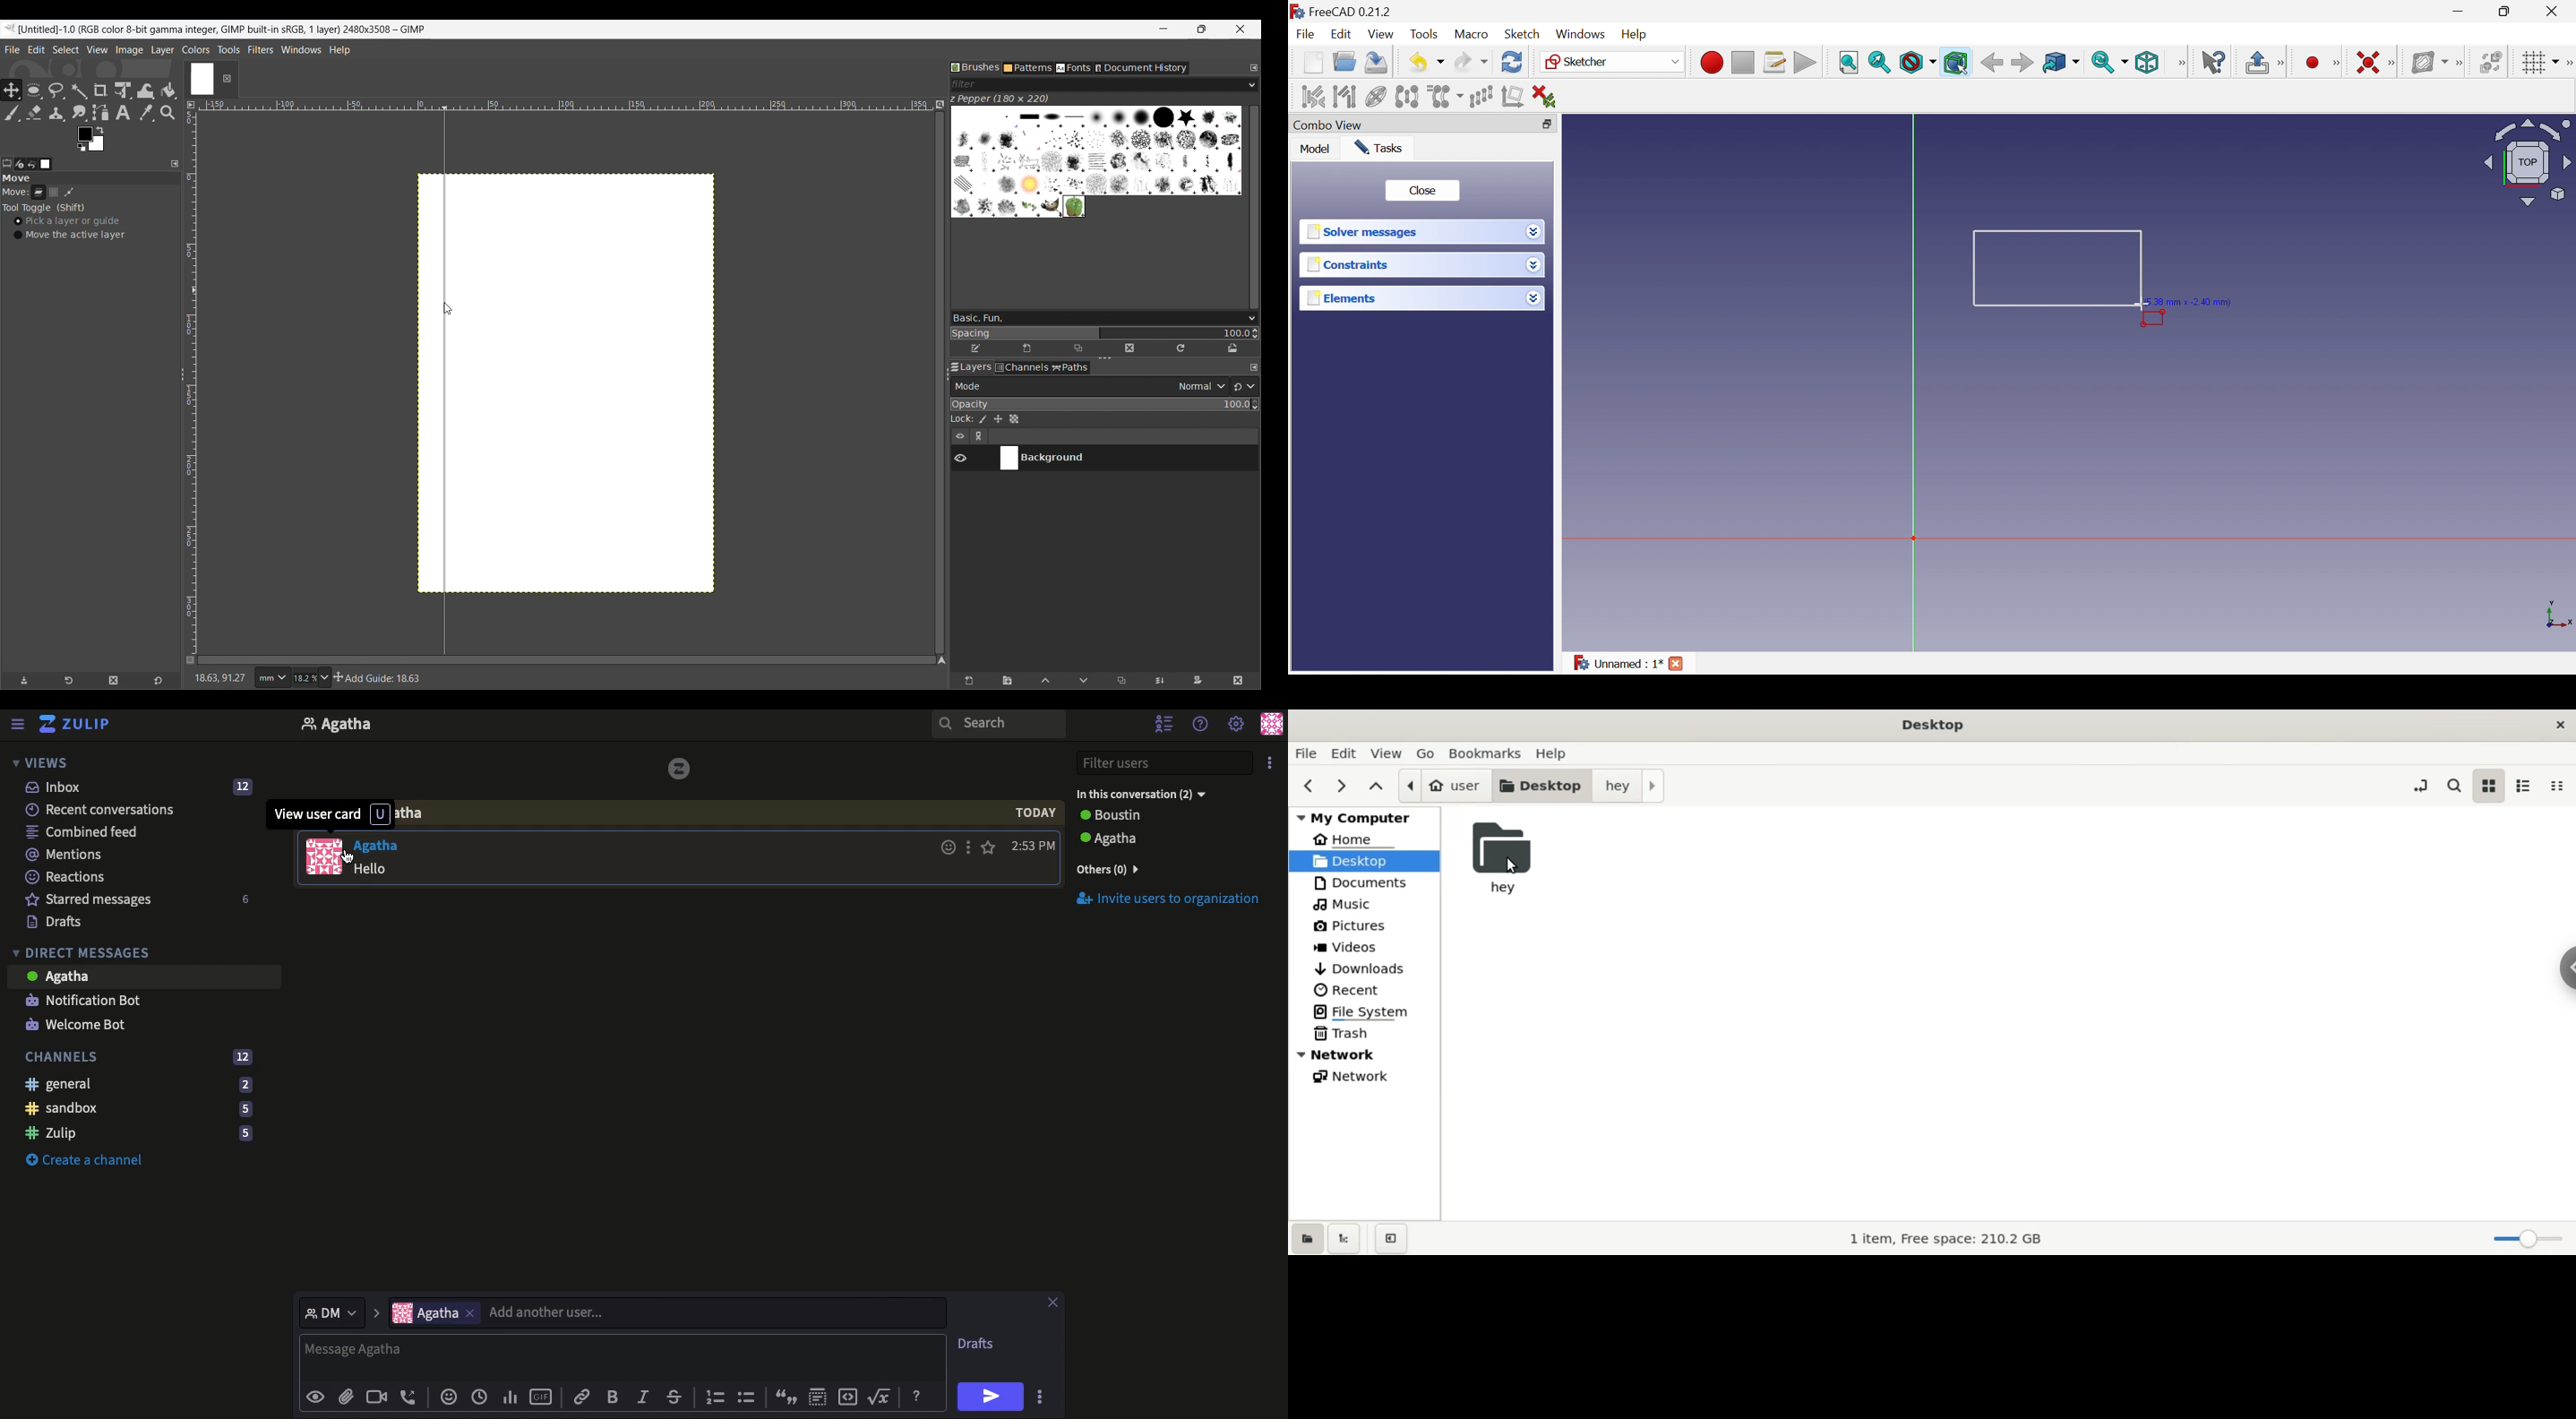 The height and width of the screenshot is (1428, 2576). Describe the element at coordinates (142, 1058) in the screenshot. I see `Channels` at that location.